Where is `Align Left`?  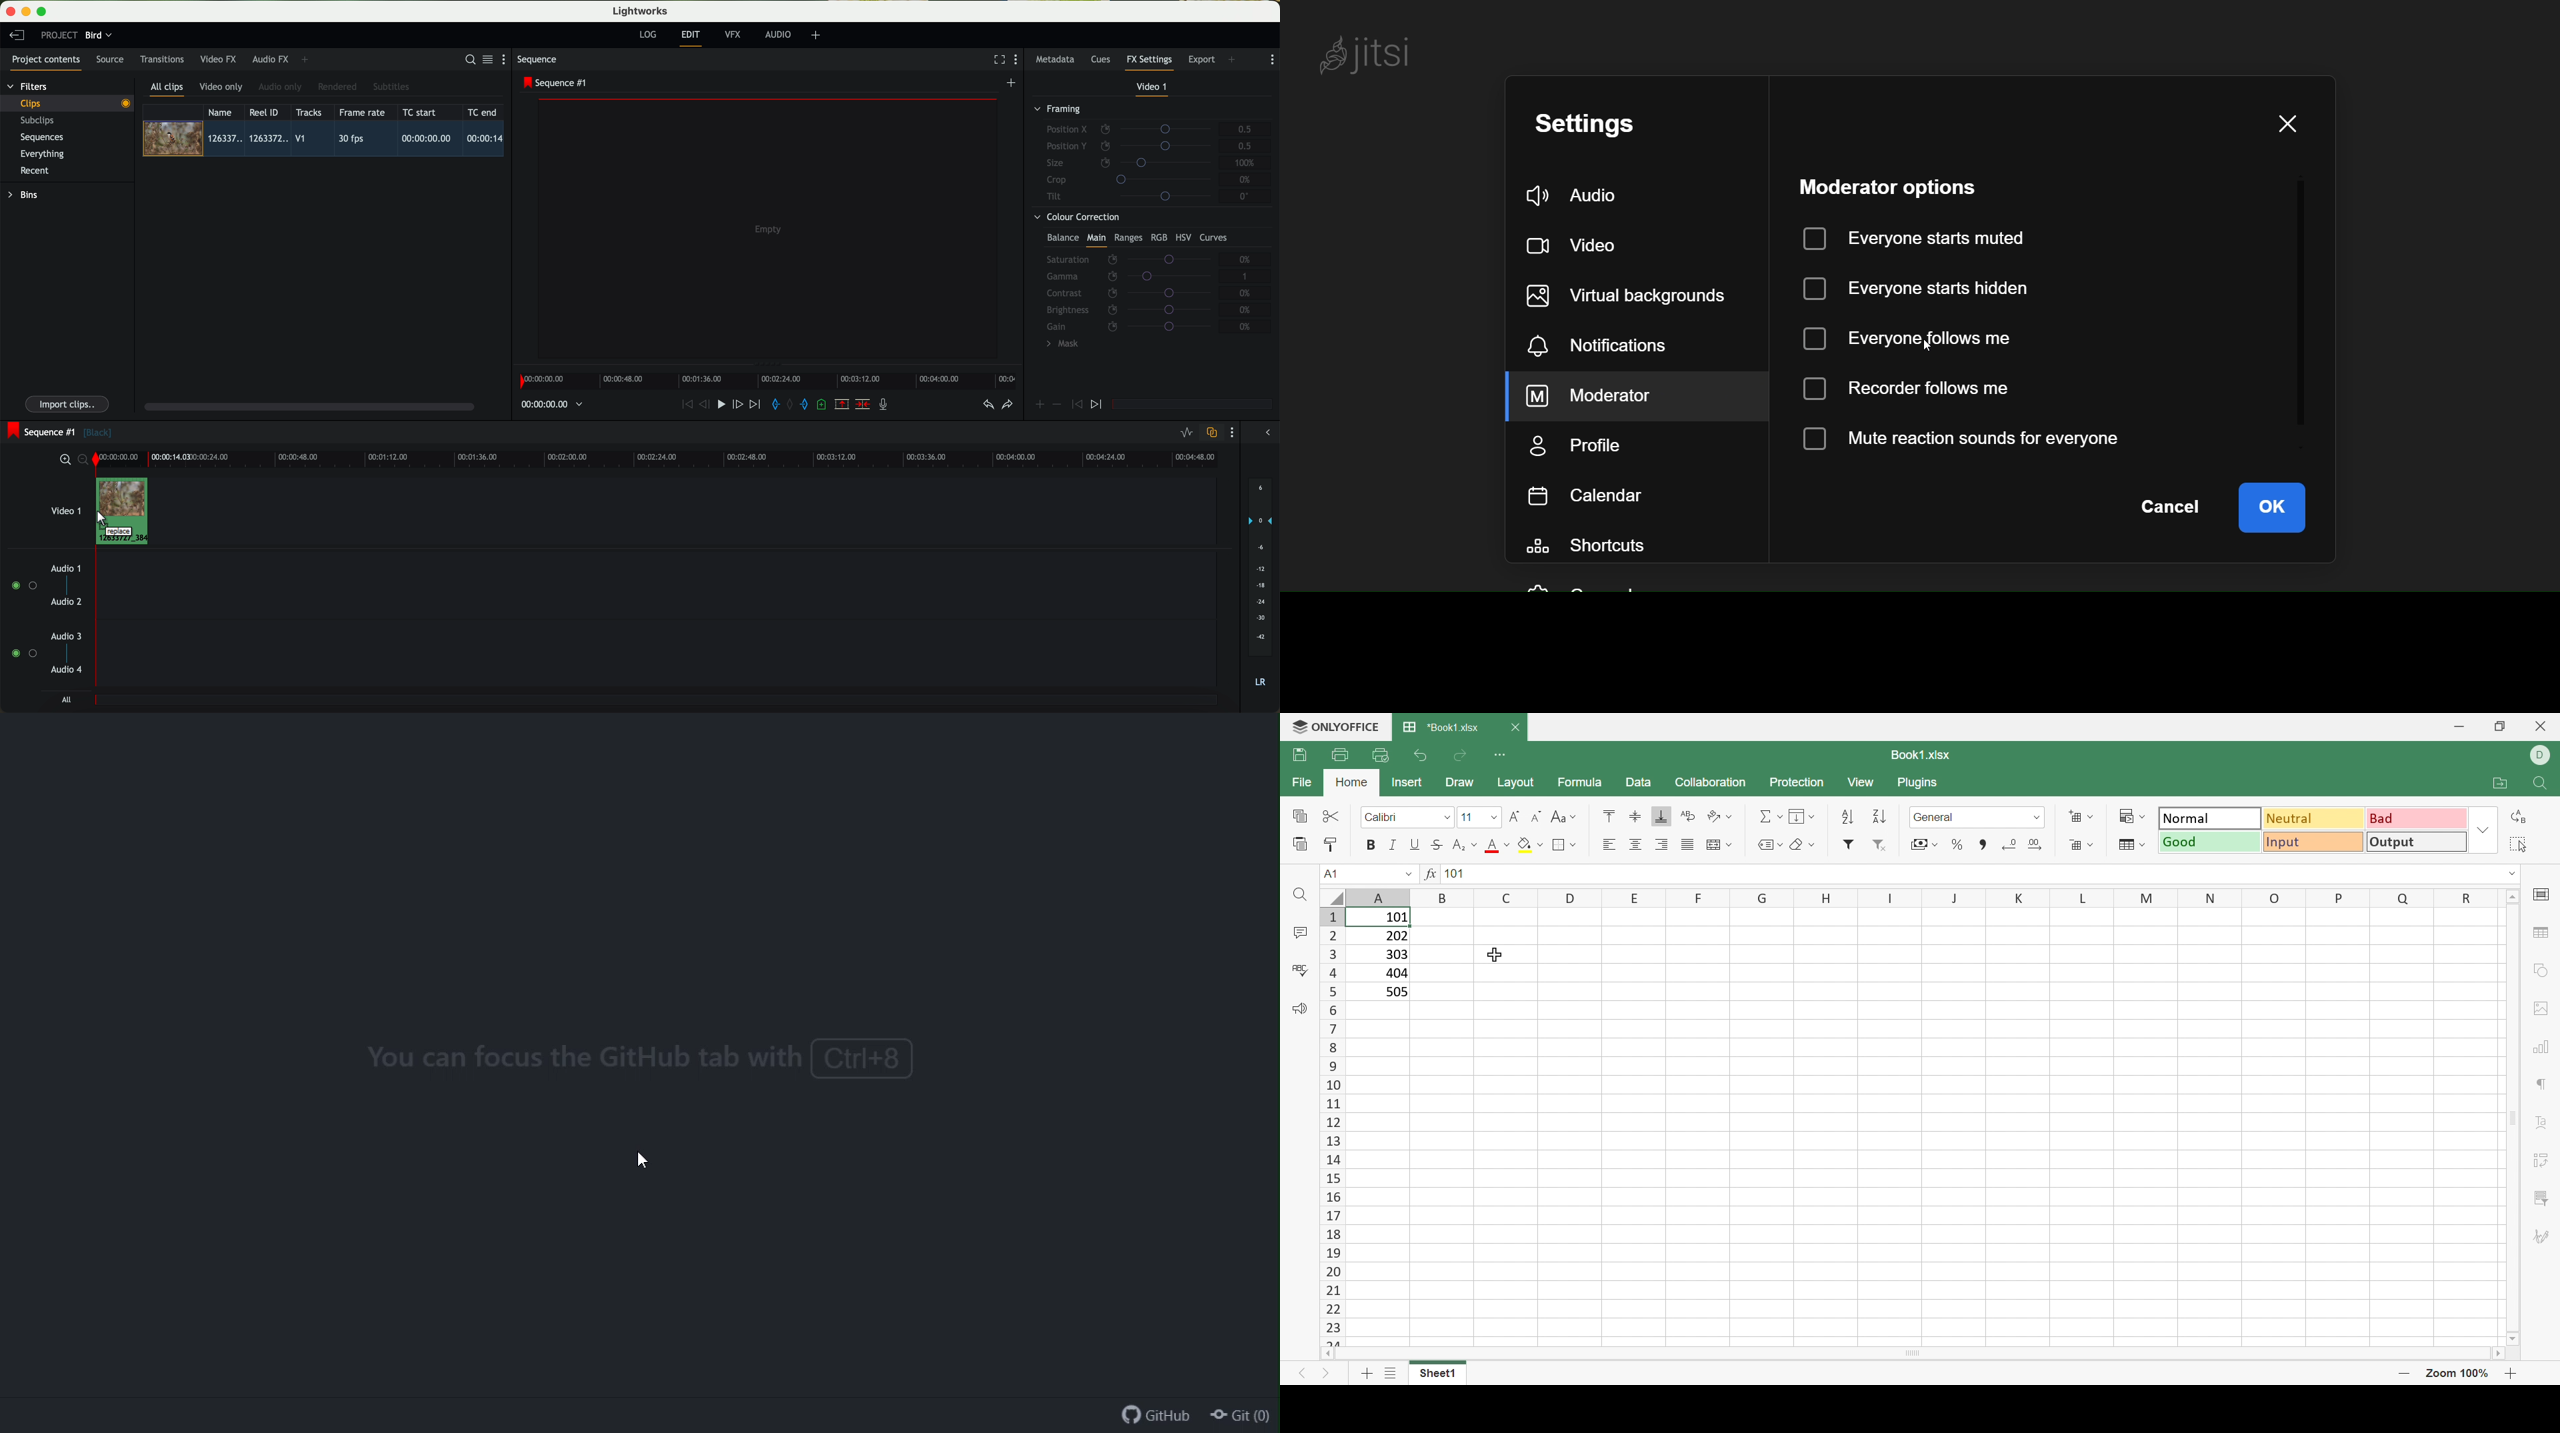 Align Left is located at coordinates (1609, 845).